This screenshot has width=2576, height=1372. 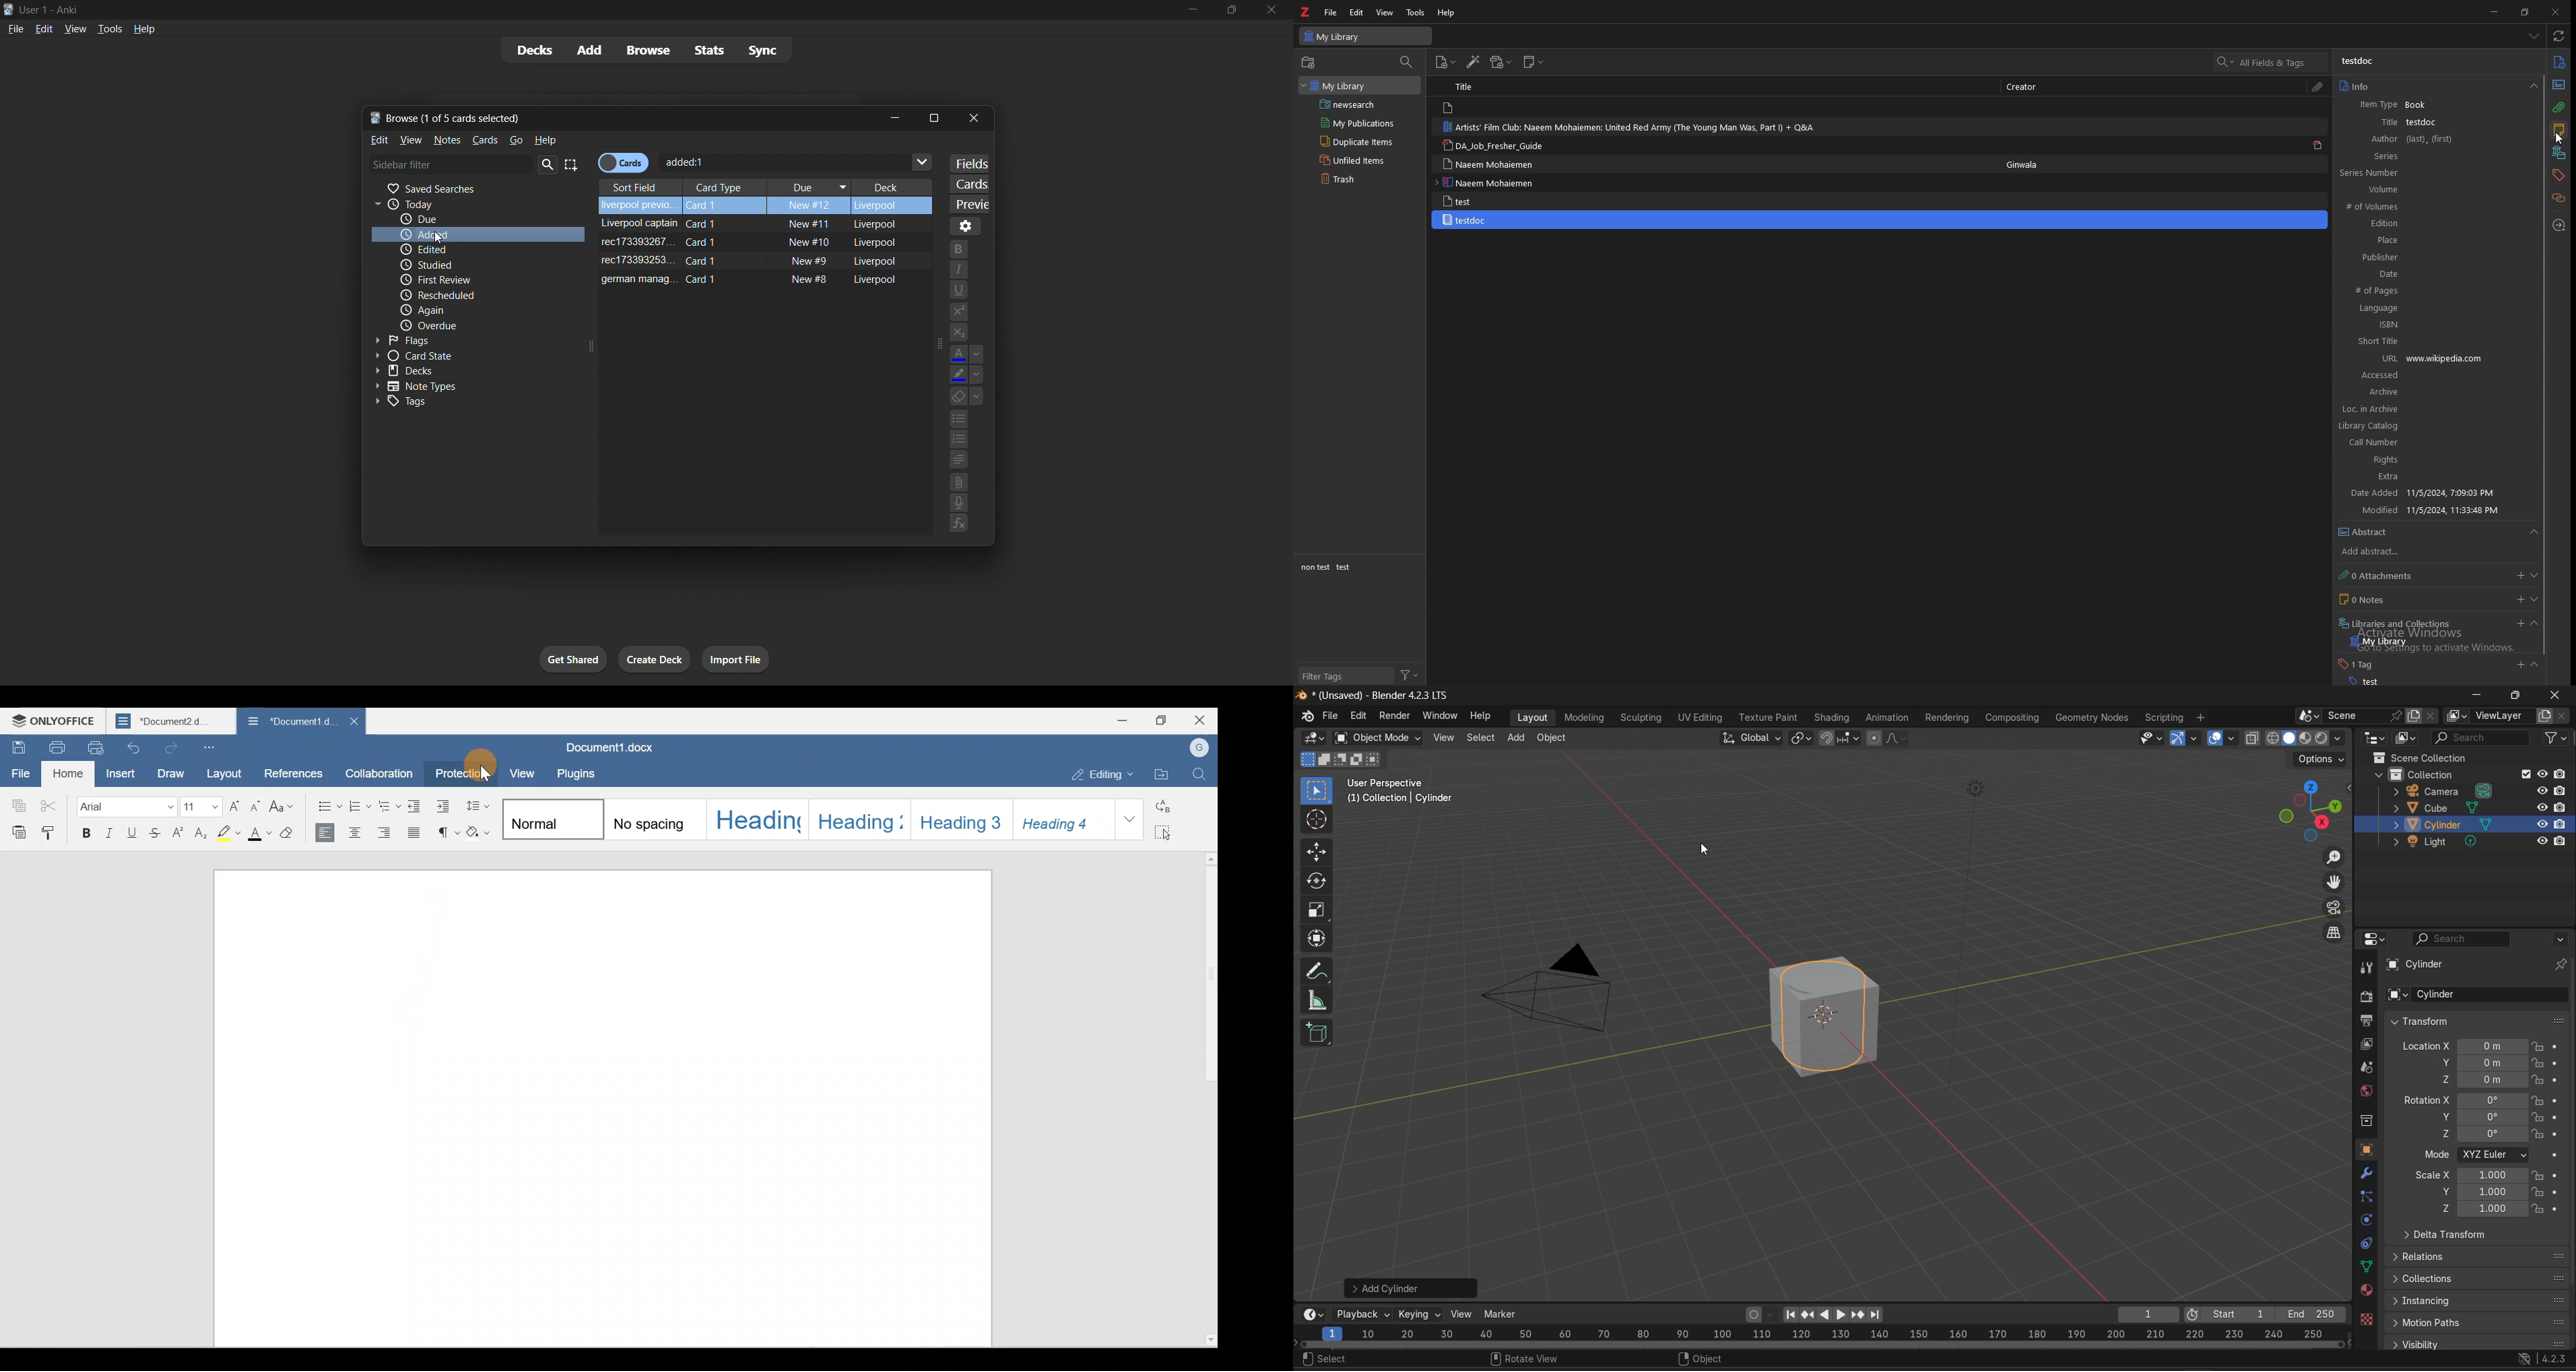 What do you see at coordinates (2555, 11) in the screenshot?
I see `close` at bounding box center [2555, 11].